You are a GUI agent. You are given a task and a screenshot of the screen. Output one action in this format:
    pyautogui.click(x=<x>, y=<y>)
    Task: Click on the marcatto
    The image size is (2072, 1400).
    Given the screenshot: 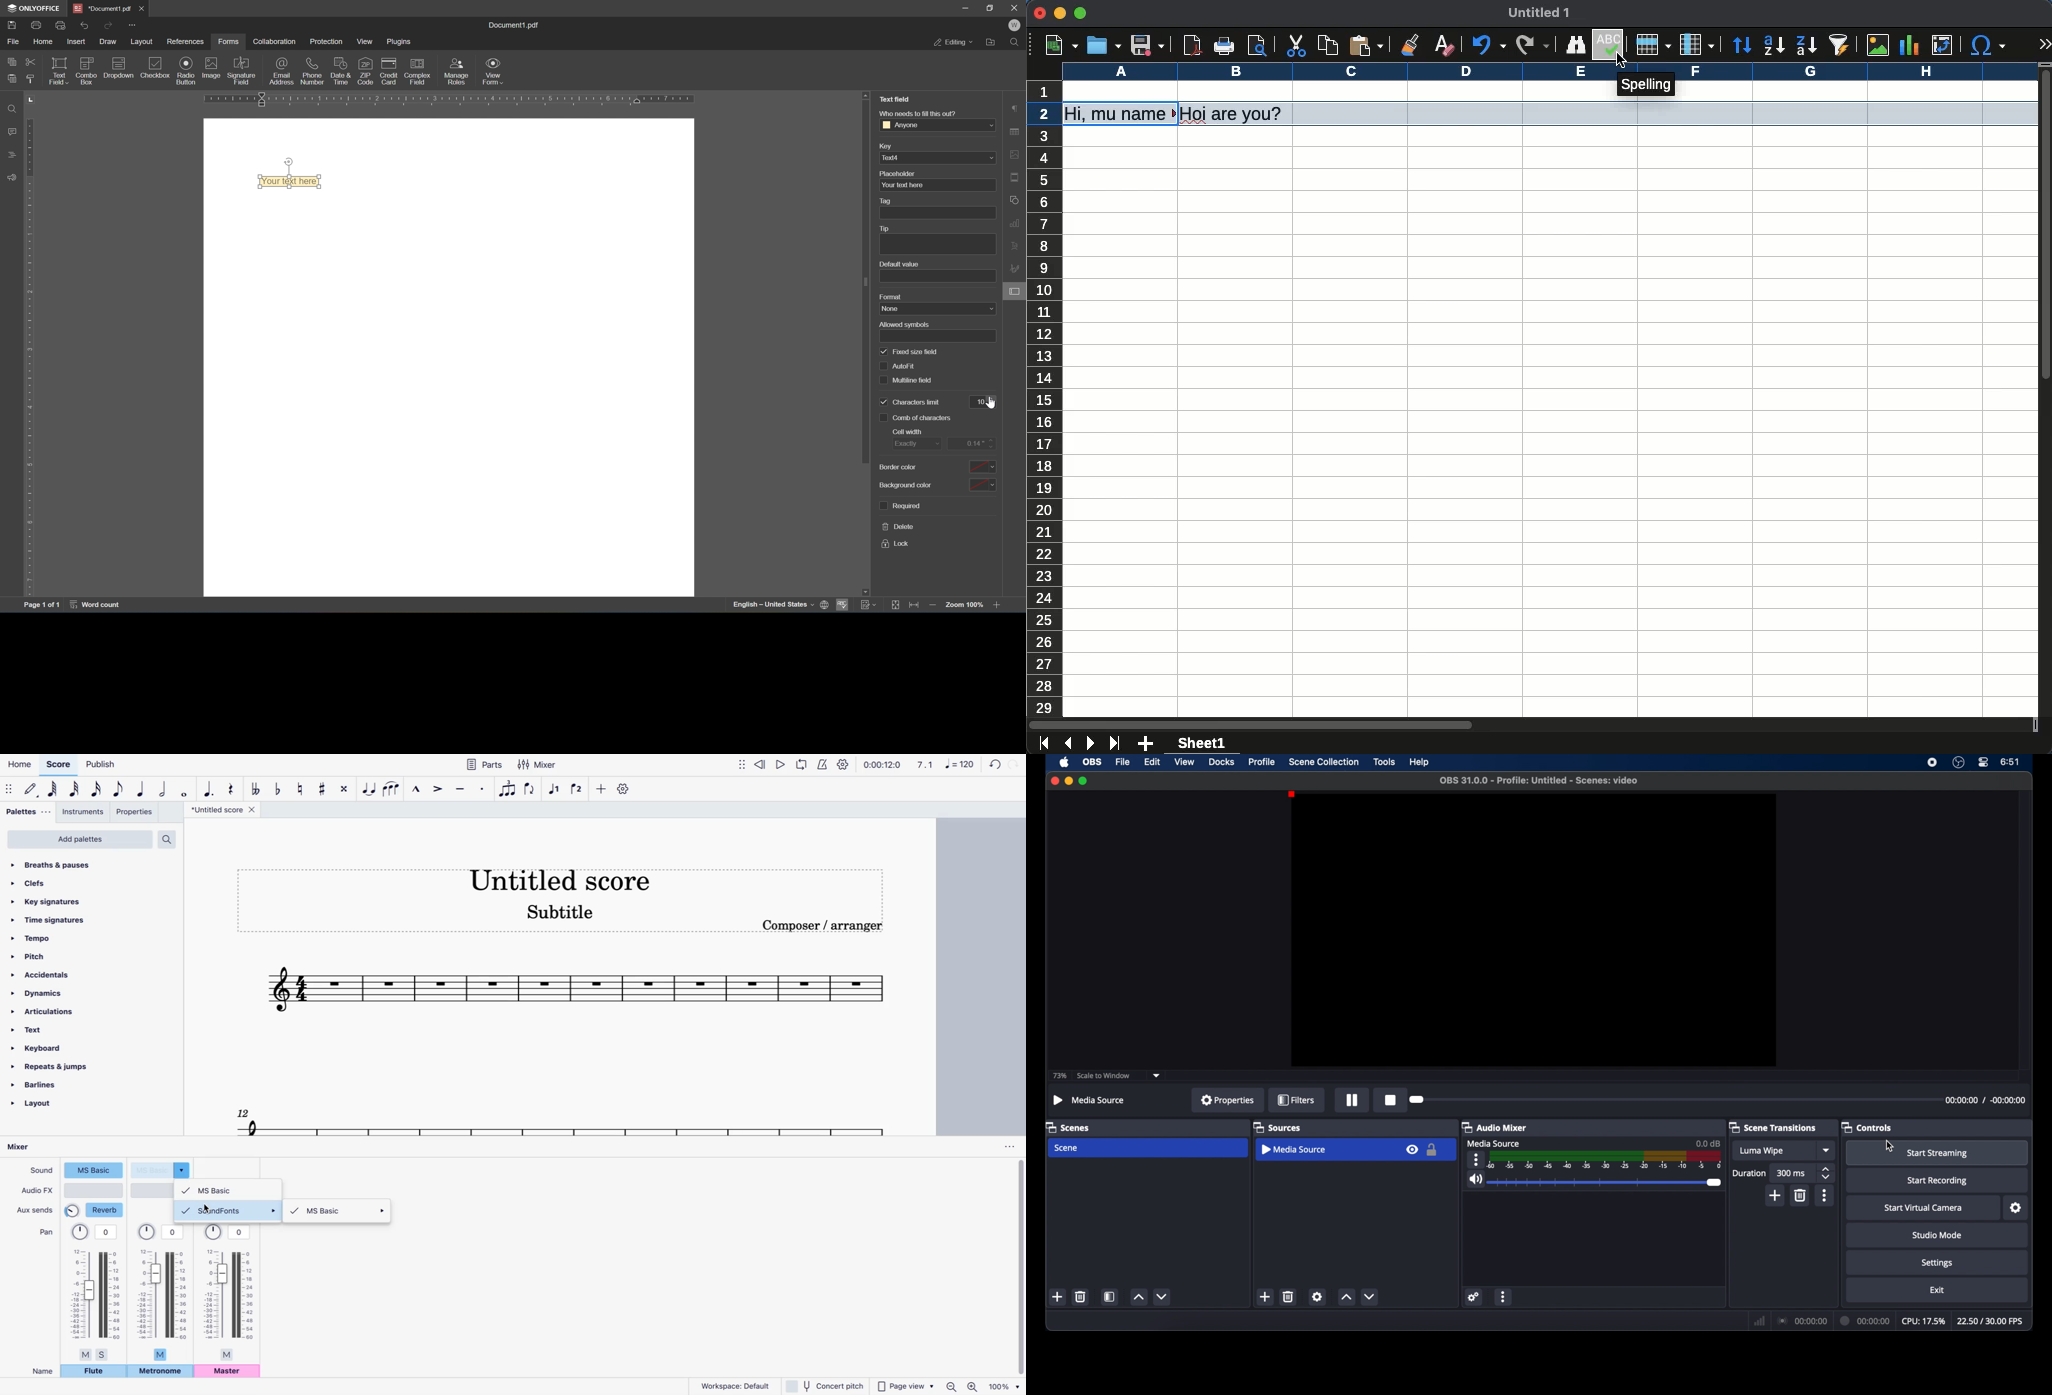 What is the action you would take?
    pyautogui.click(x=416, y=790)
    